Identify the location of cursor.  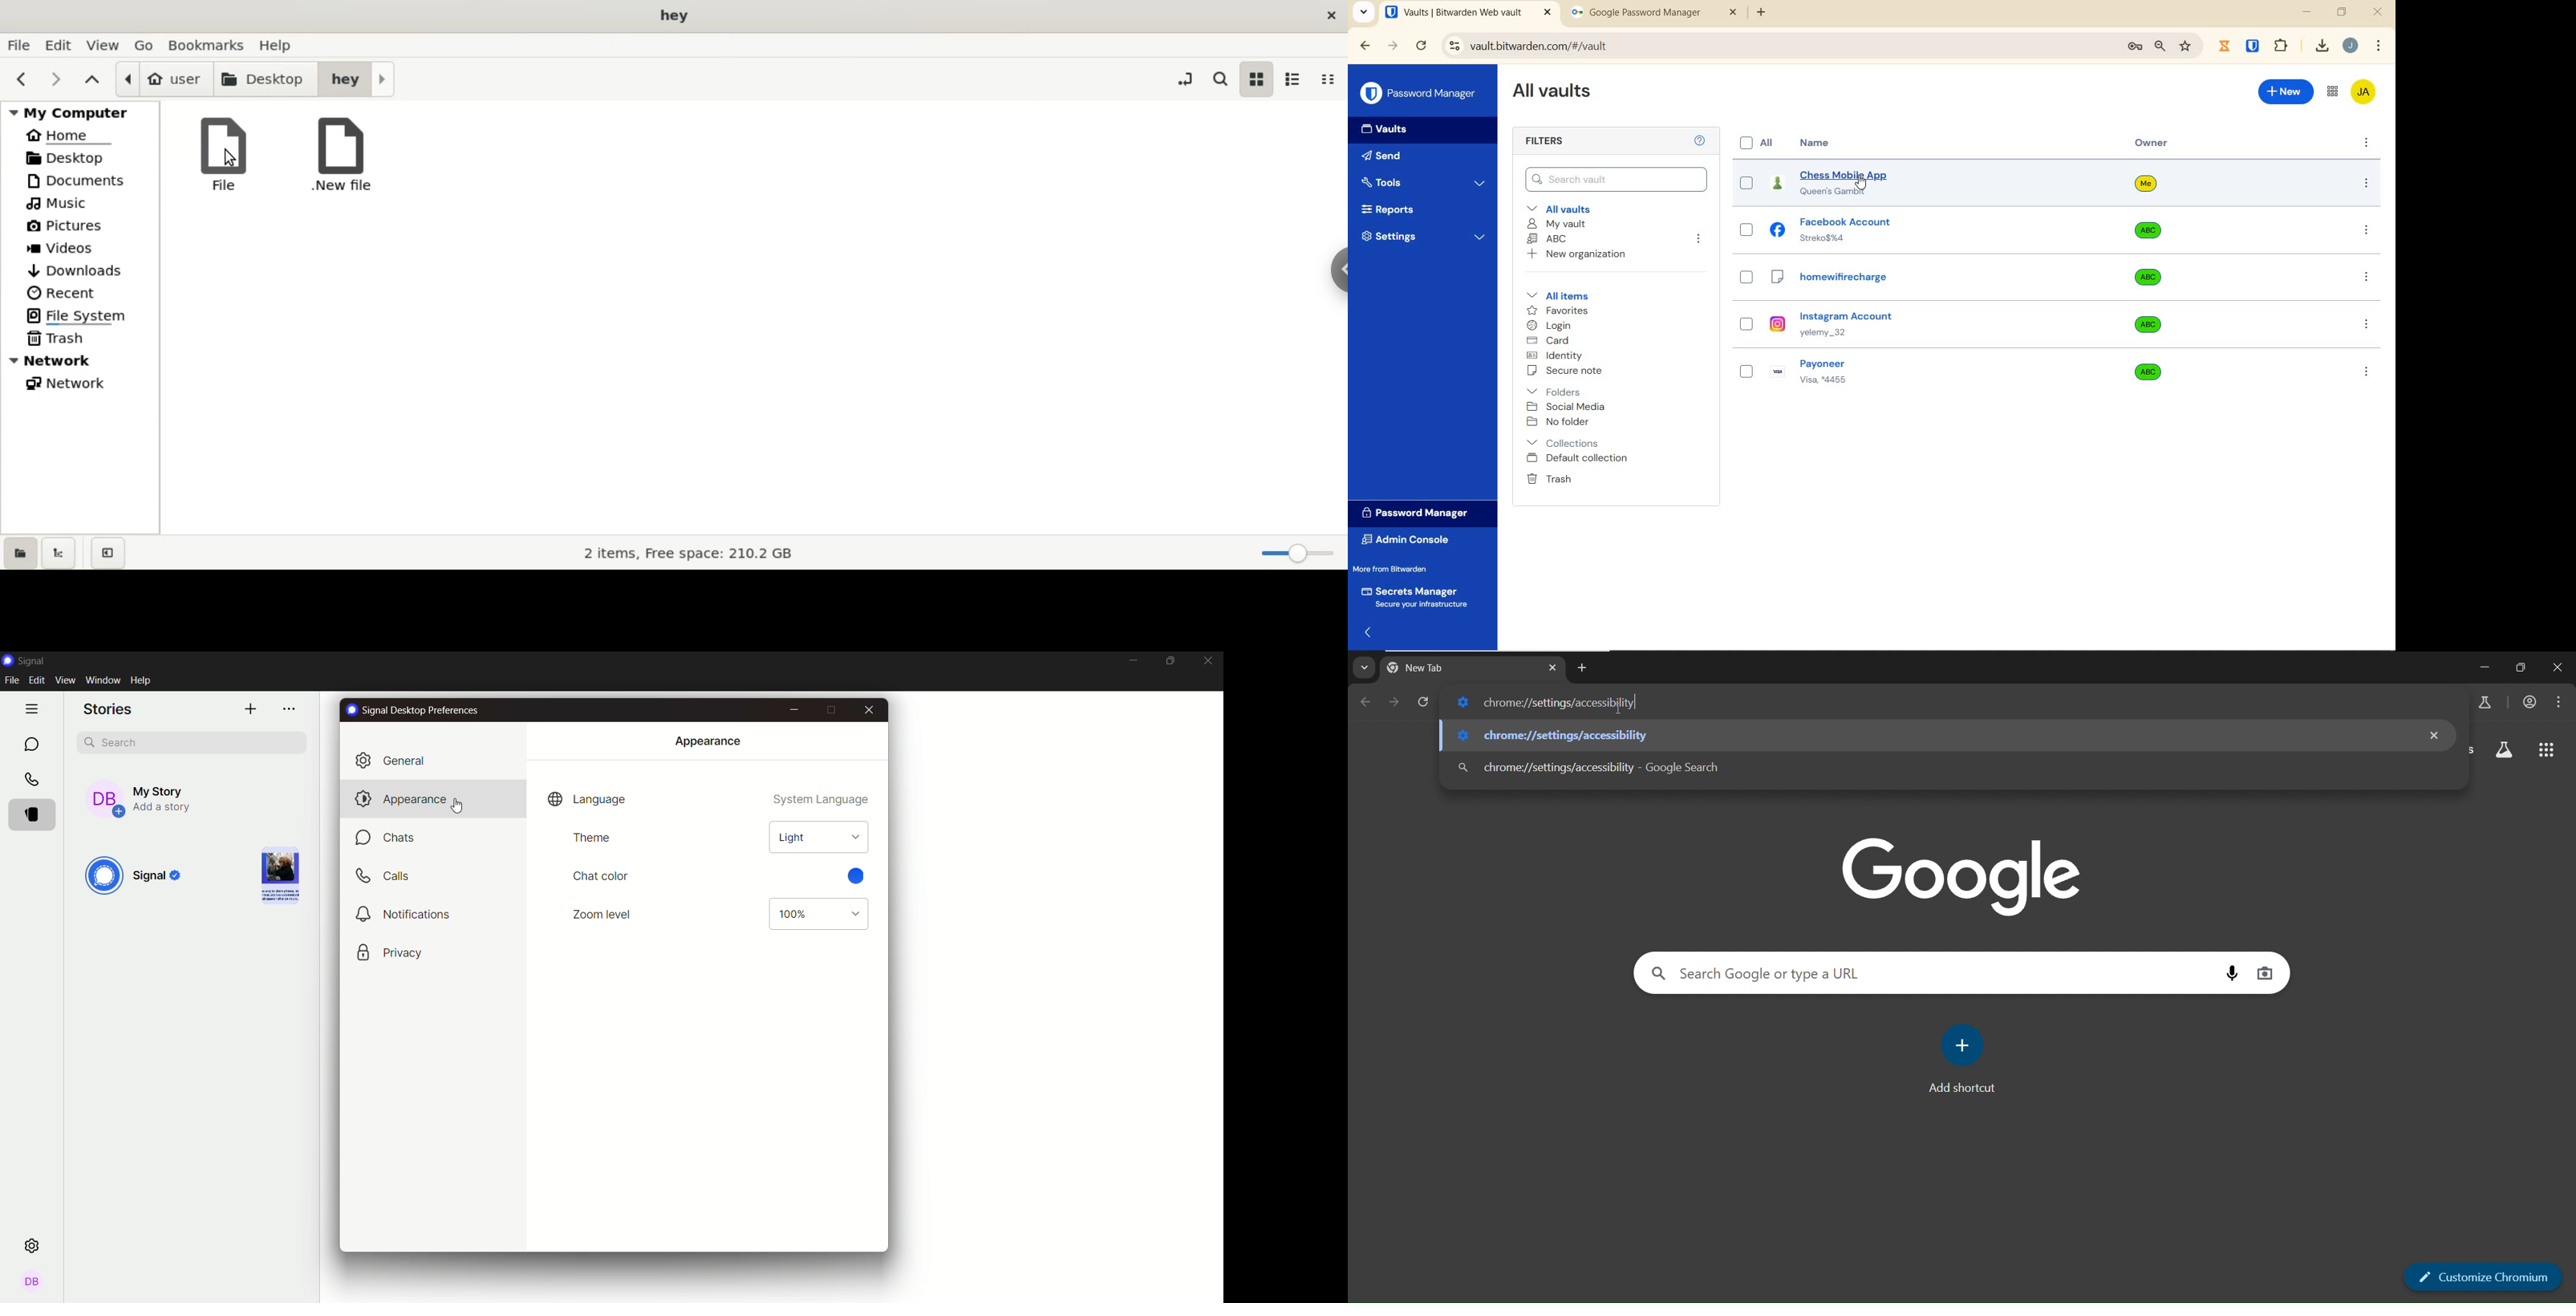
(1636, 705).